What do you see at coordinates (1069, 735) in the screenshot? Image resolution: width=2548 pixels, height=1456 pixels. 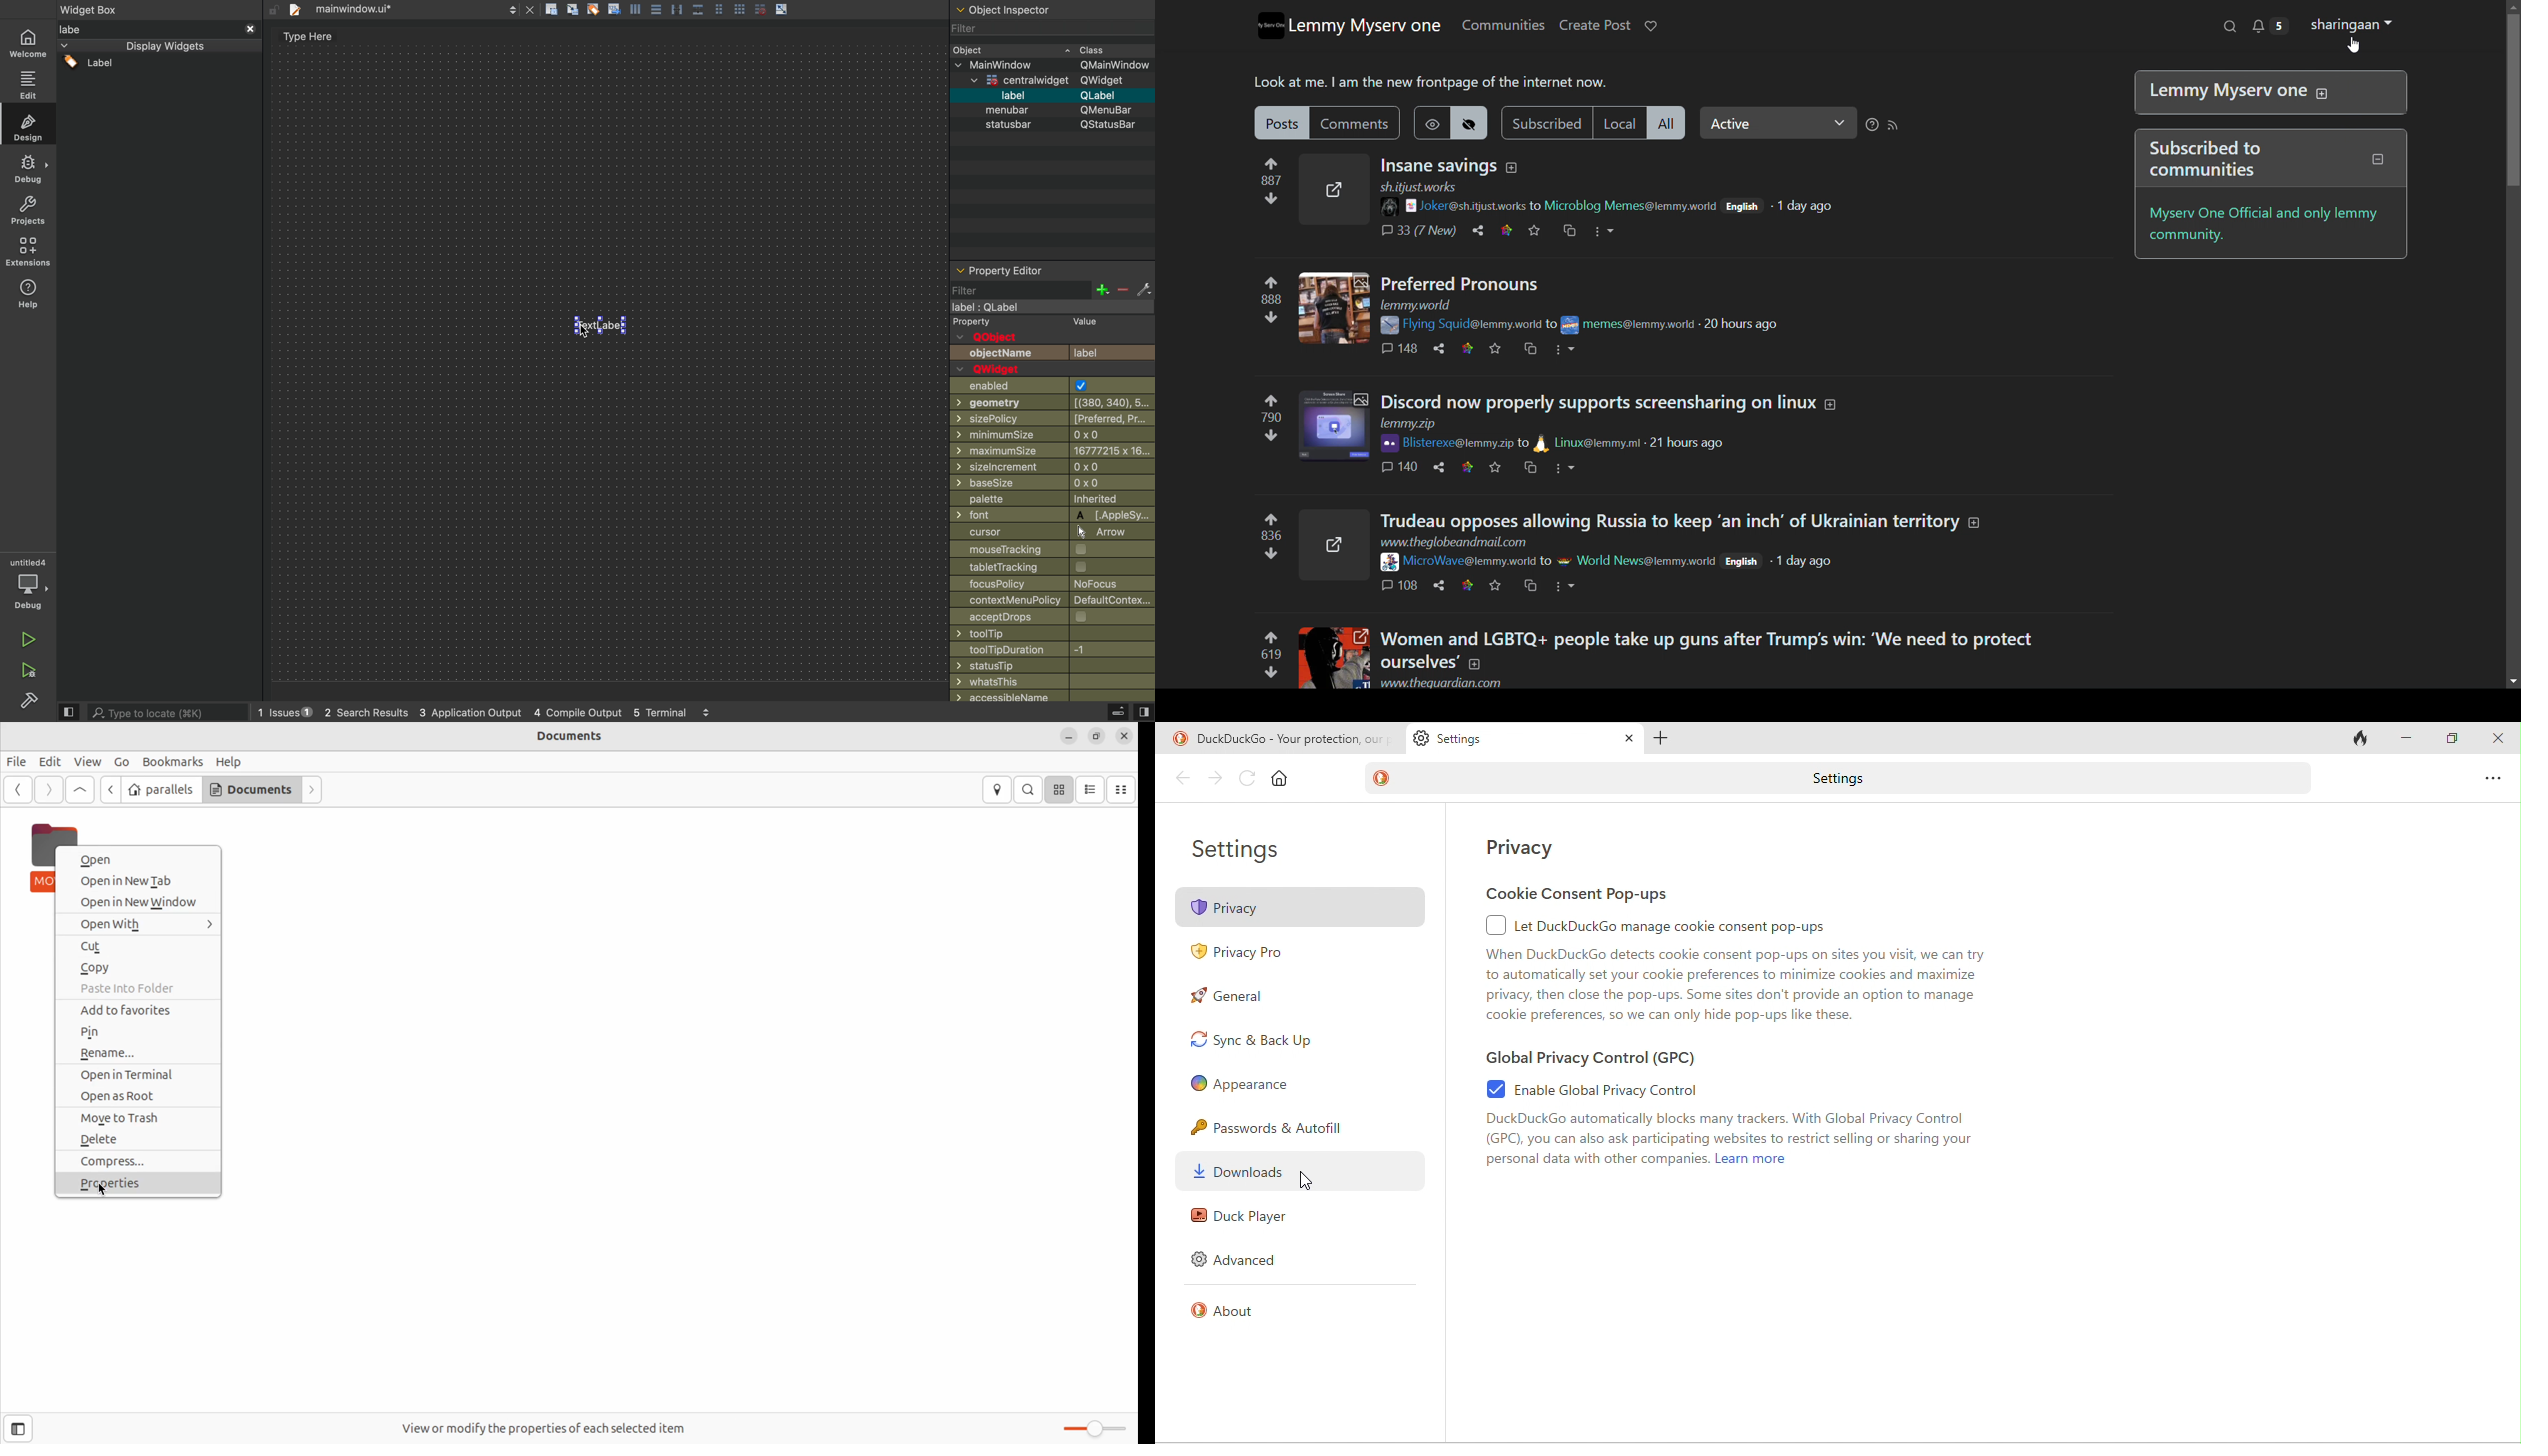 I see `minimize` at bounding box center [1069, 735].